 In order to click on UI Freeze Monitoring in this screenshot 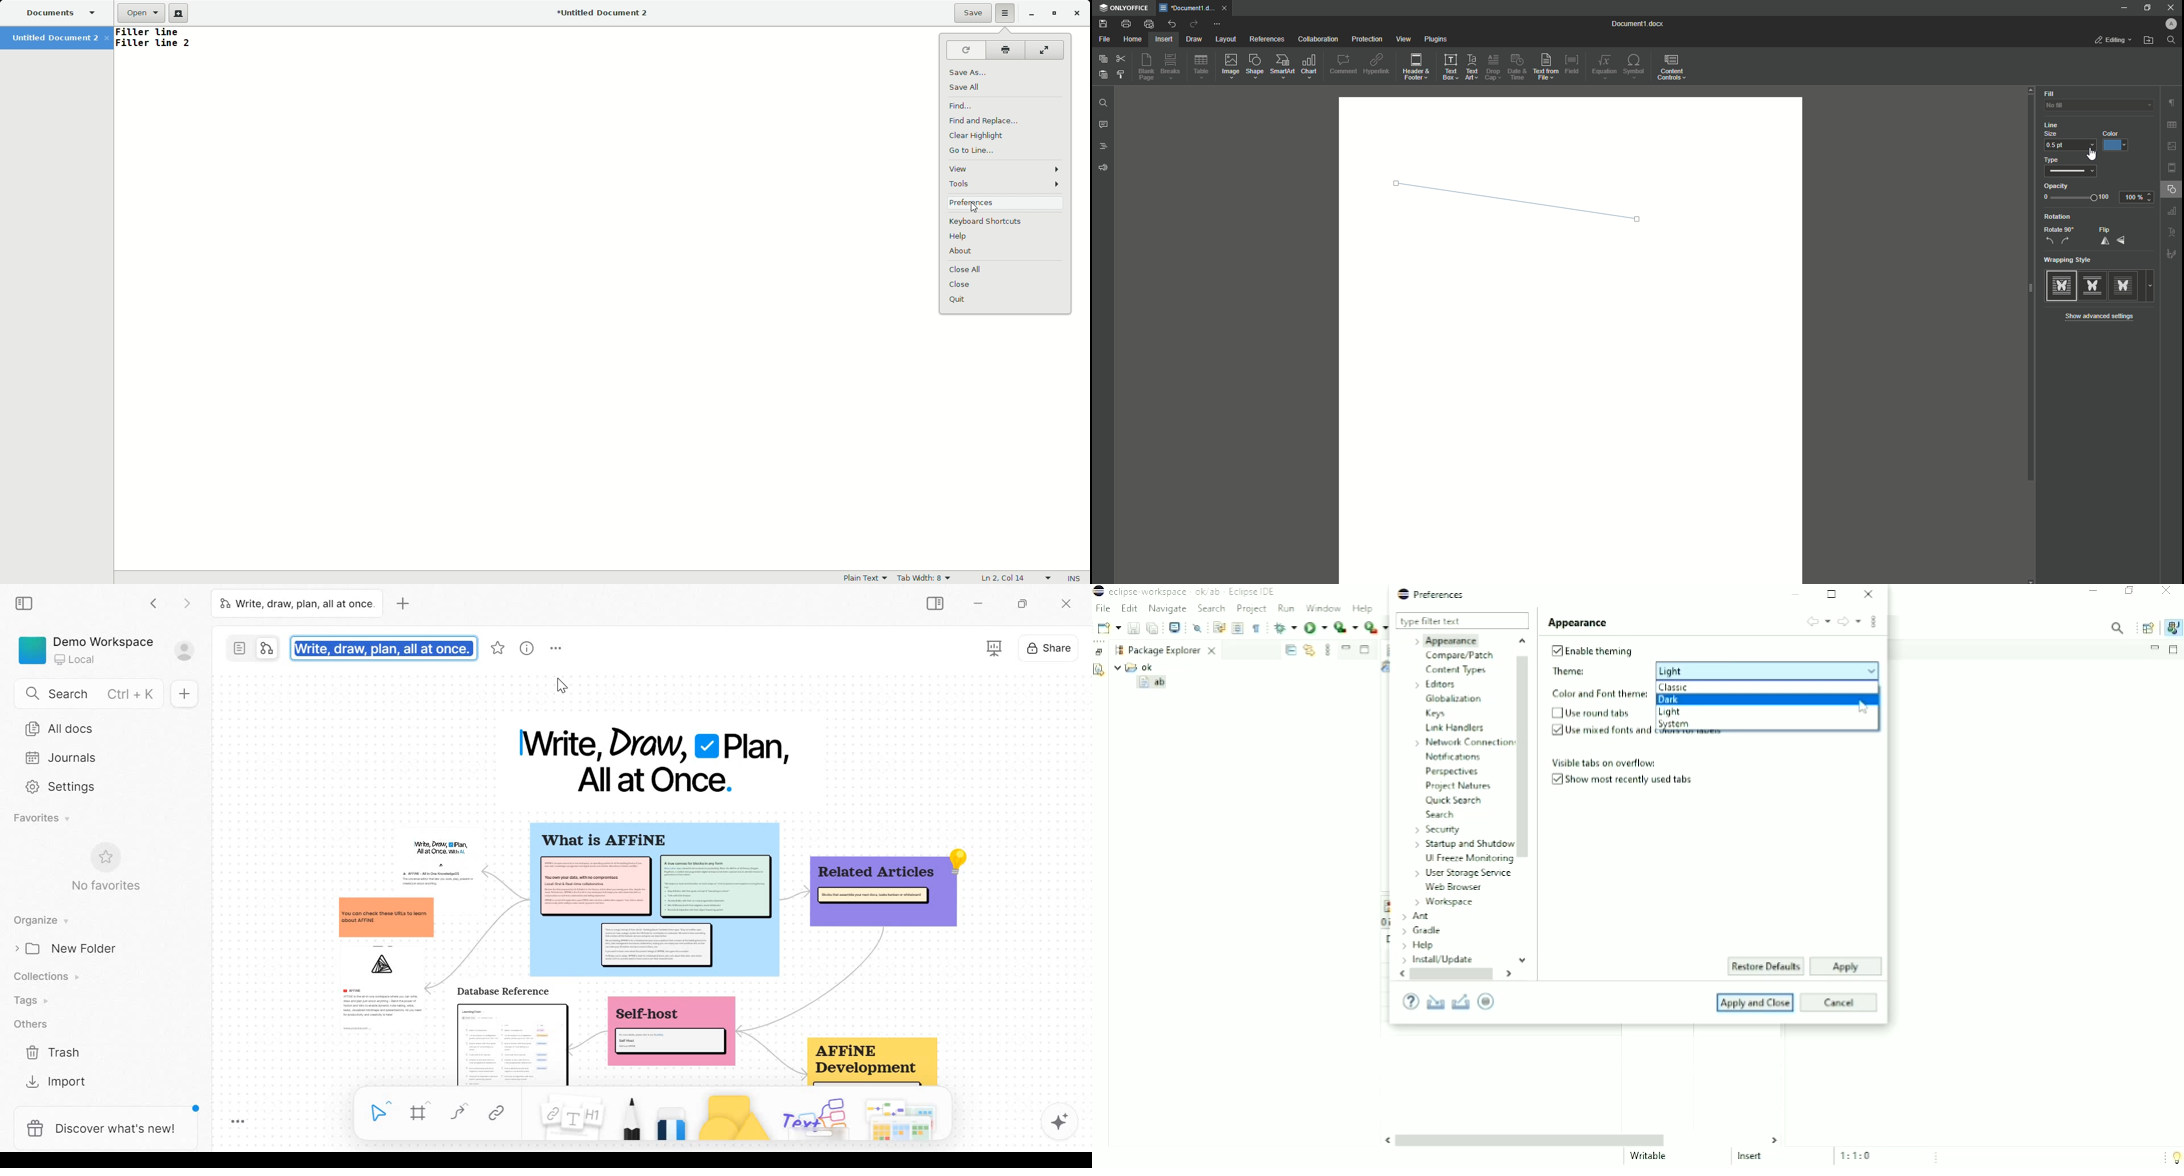, I will do `click(1468, 860)`.